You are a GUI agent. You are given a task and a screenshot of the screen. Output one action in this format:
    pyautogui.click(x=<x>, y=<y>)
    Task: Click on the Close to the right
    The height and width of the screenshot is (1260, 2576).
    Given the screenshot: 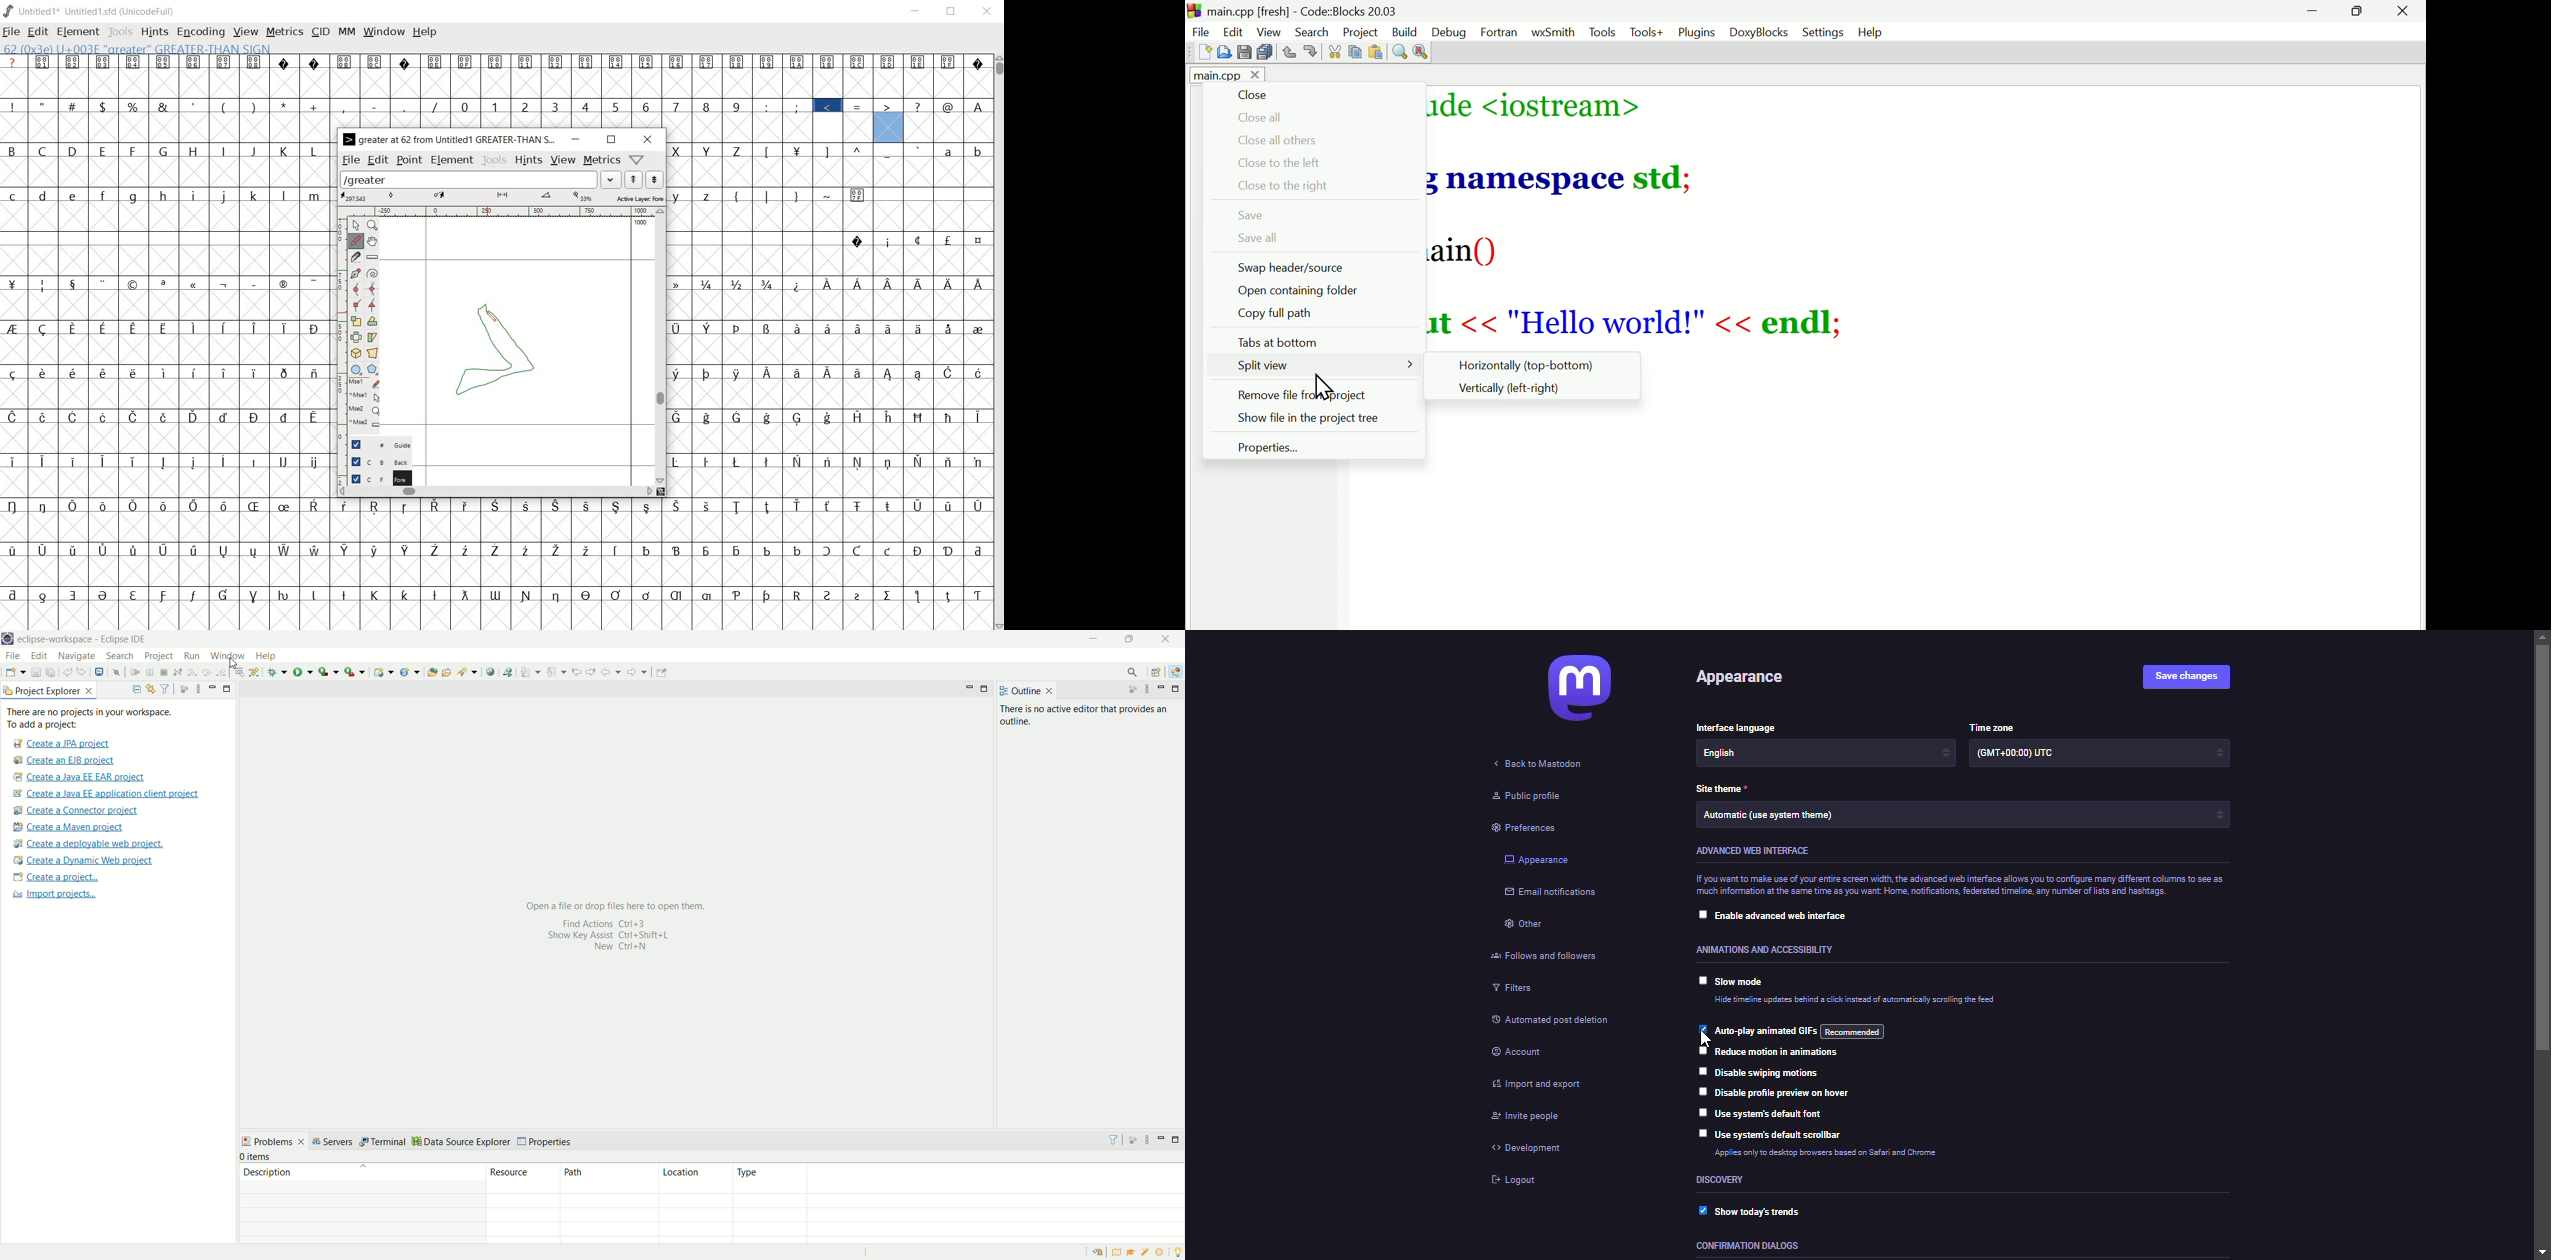 What is the action you would take?
    pyautogui.click(x=1287, y=186)
    